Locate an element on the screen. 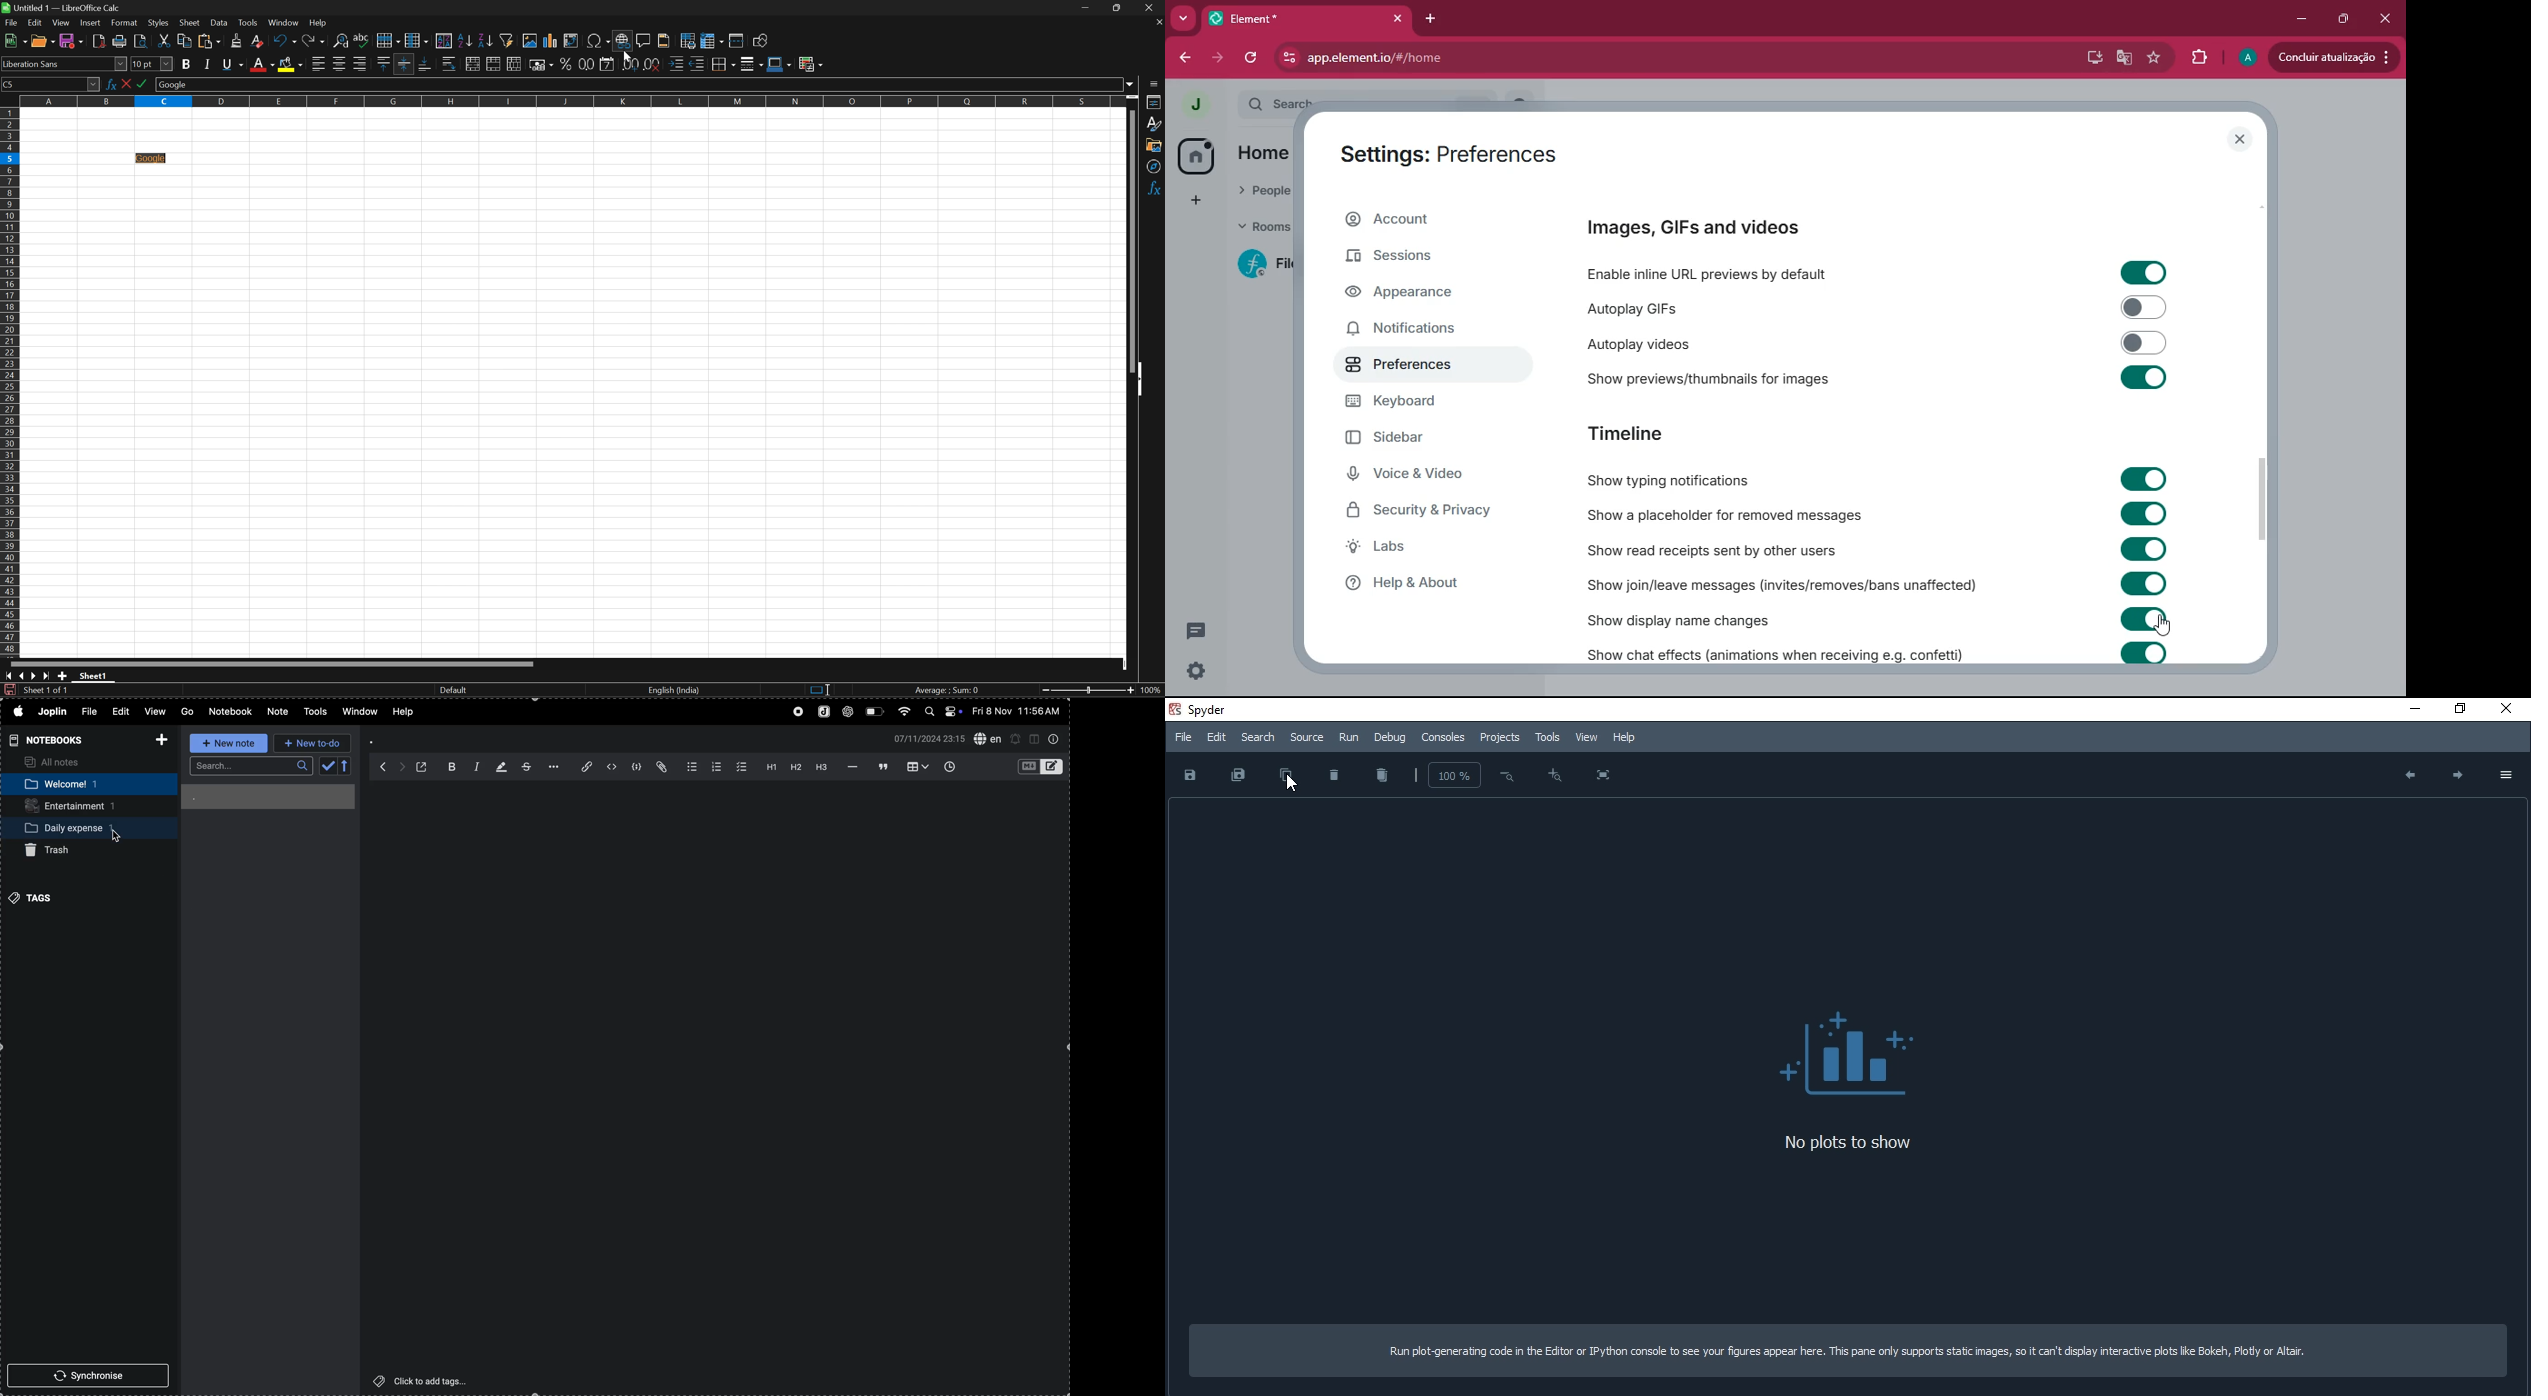  Row is located at coordinates (388, 37).